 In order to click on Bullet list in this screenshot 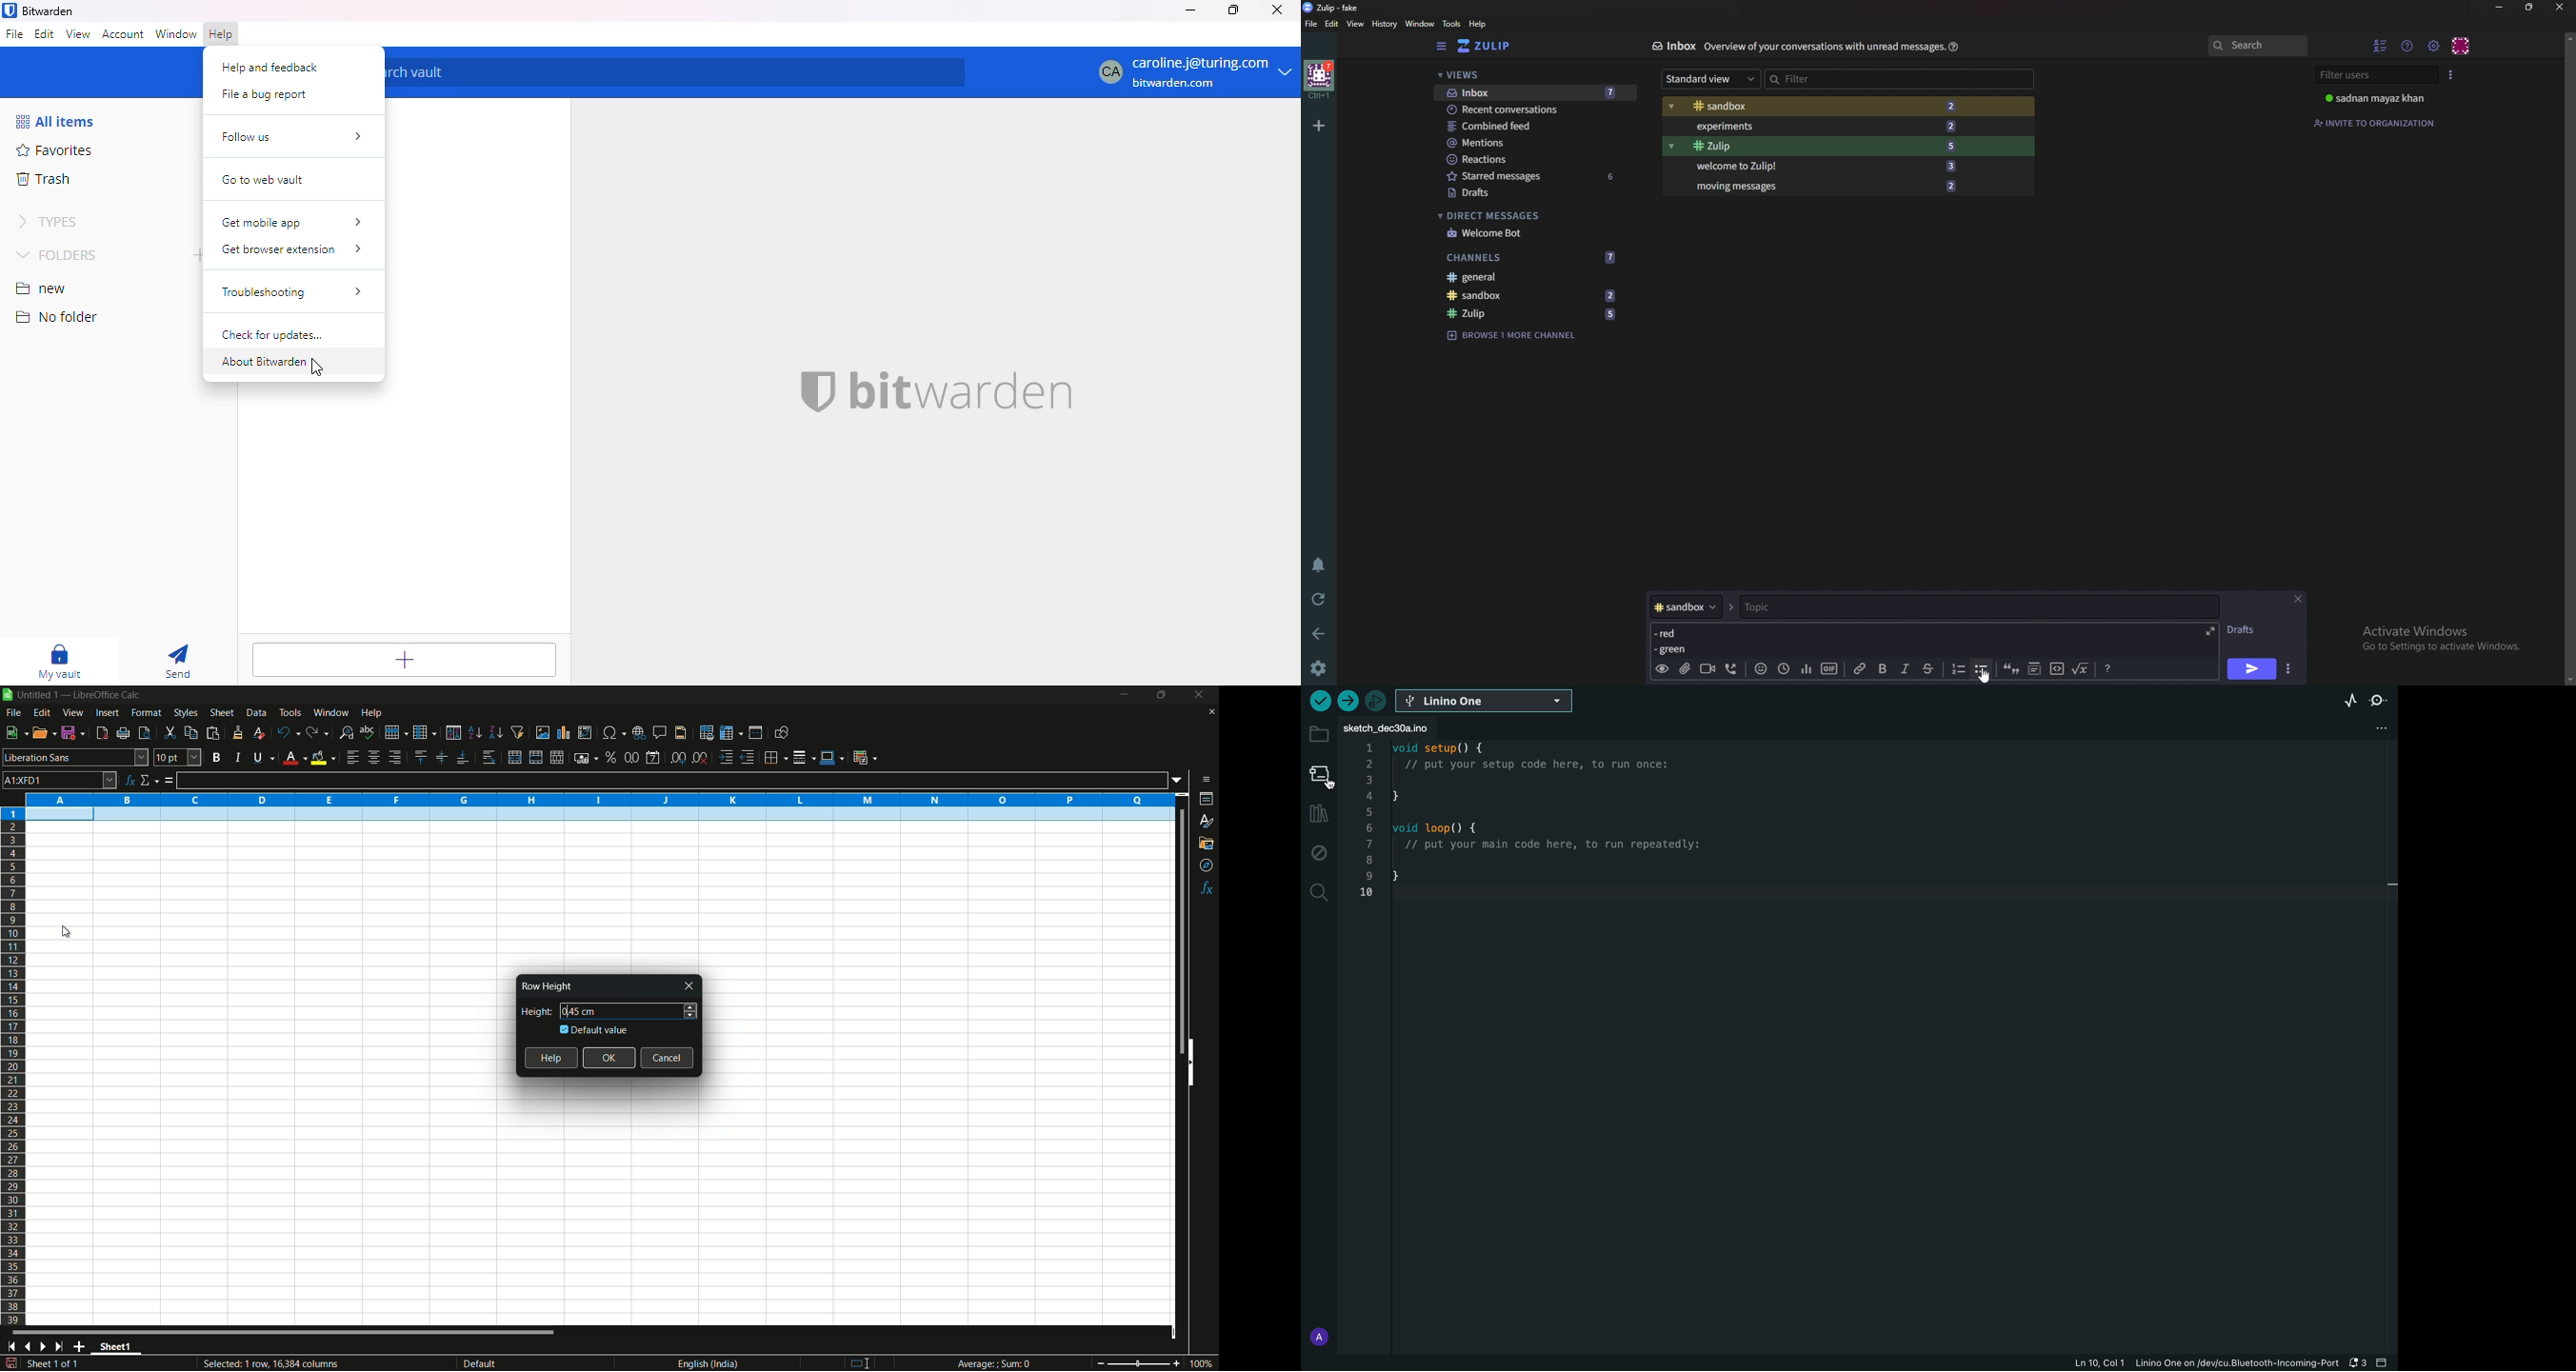, I will do `click(1982, 669)`.